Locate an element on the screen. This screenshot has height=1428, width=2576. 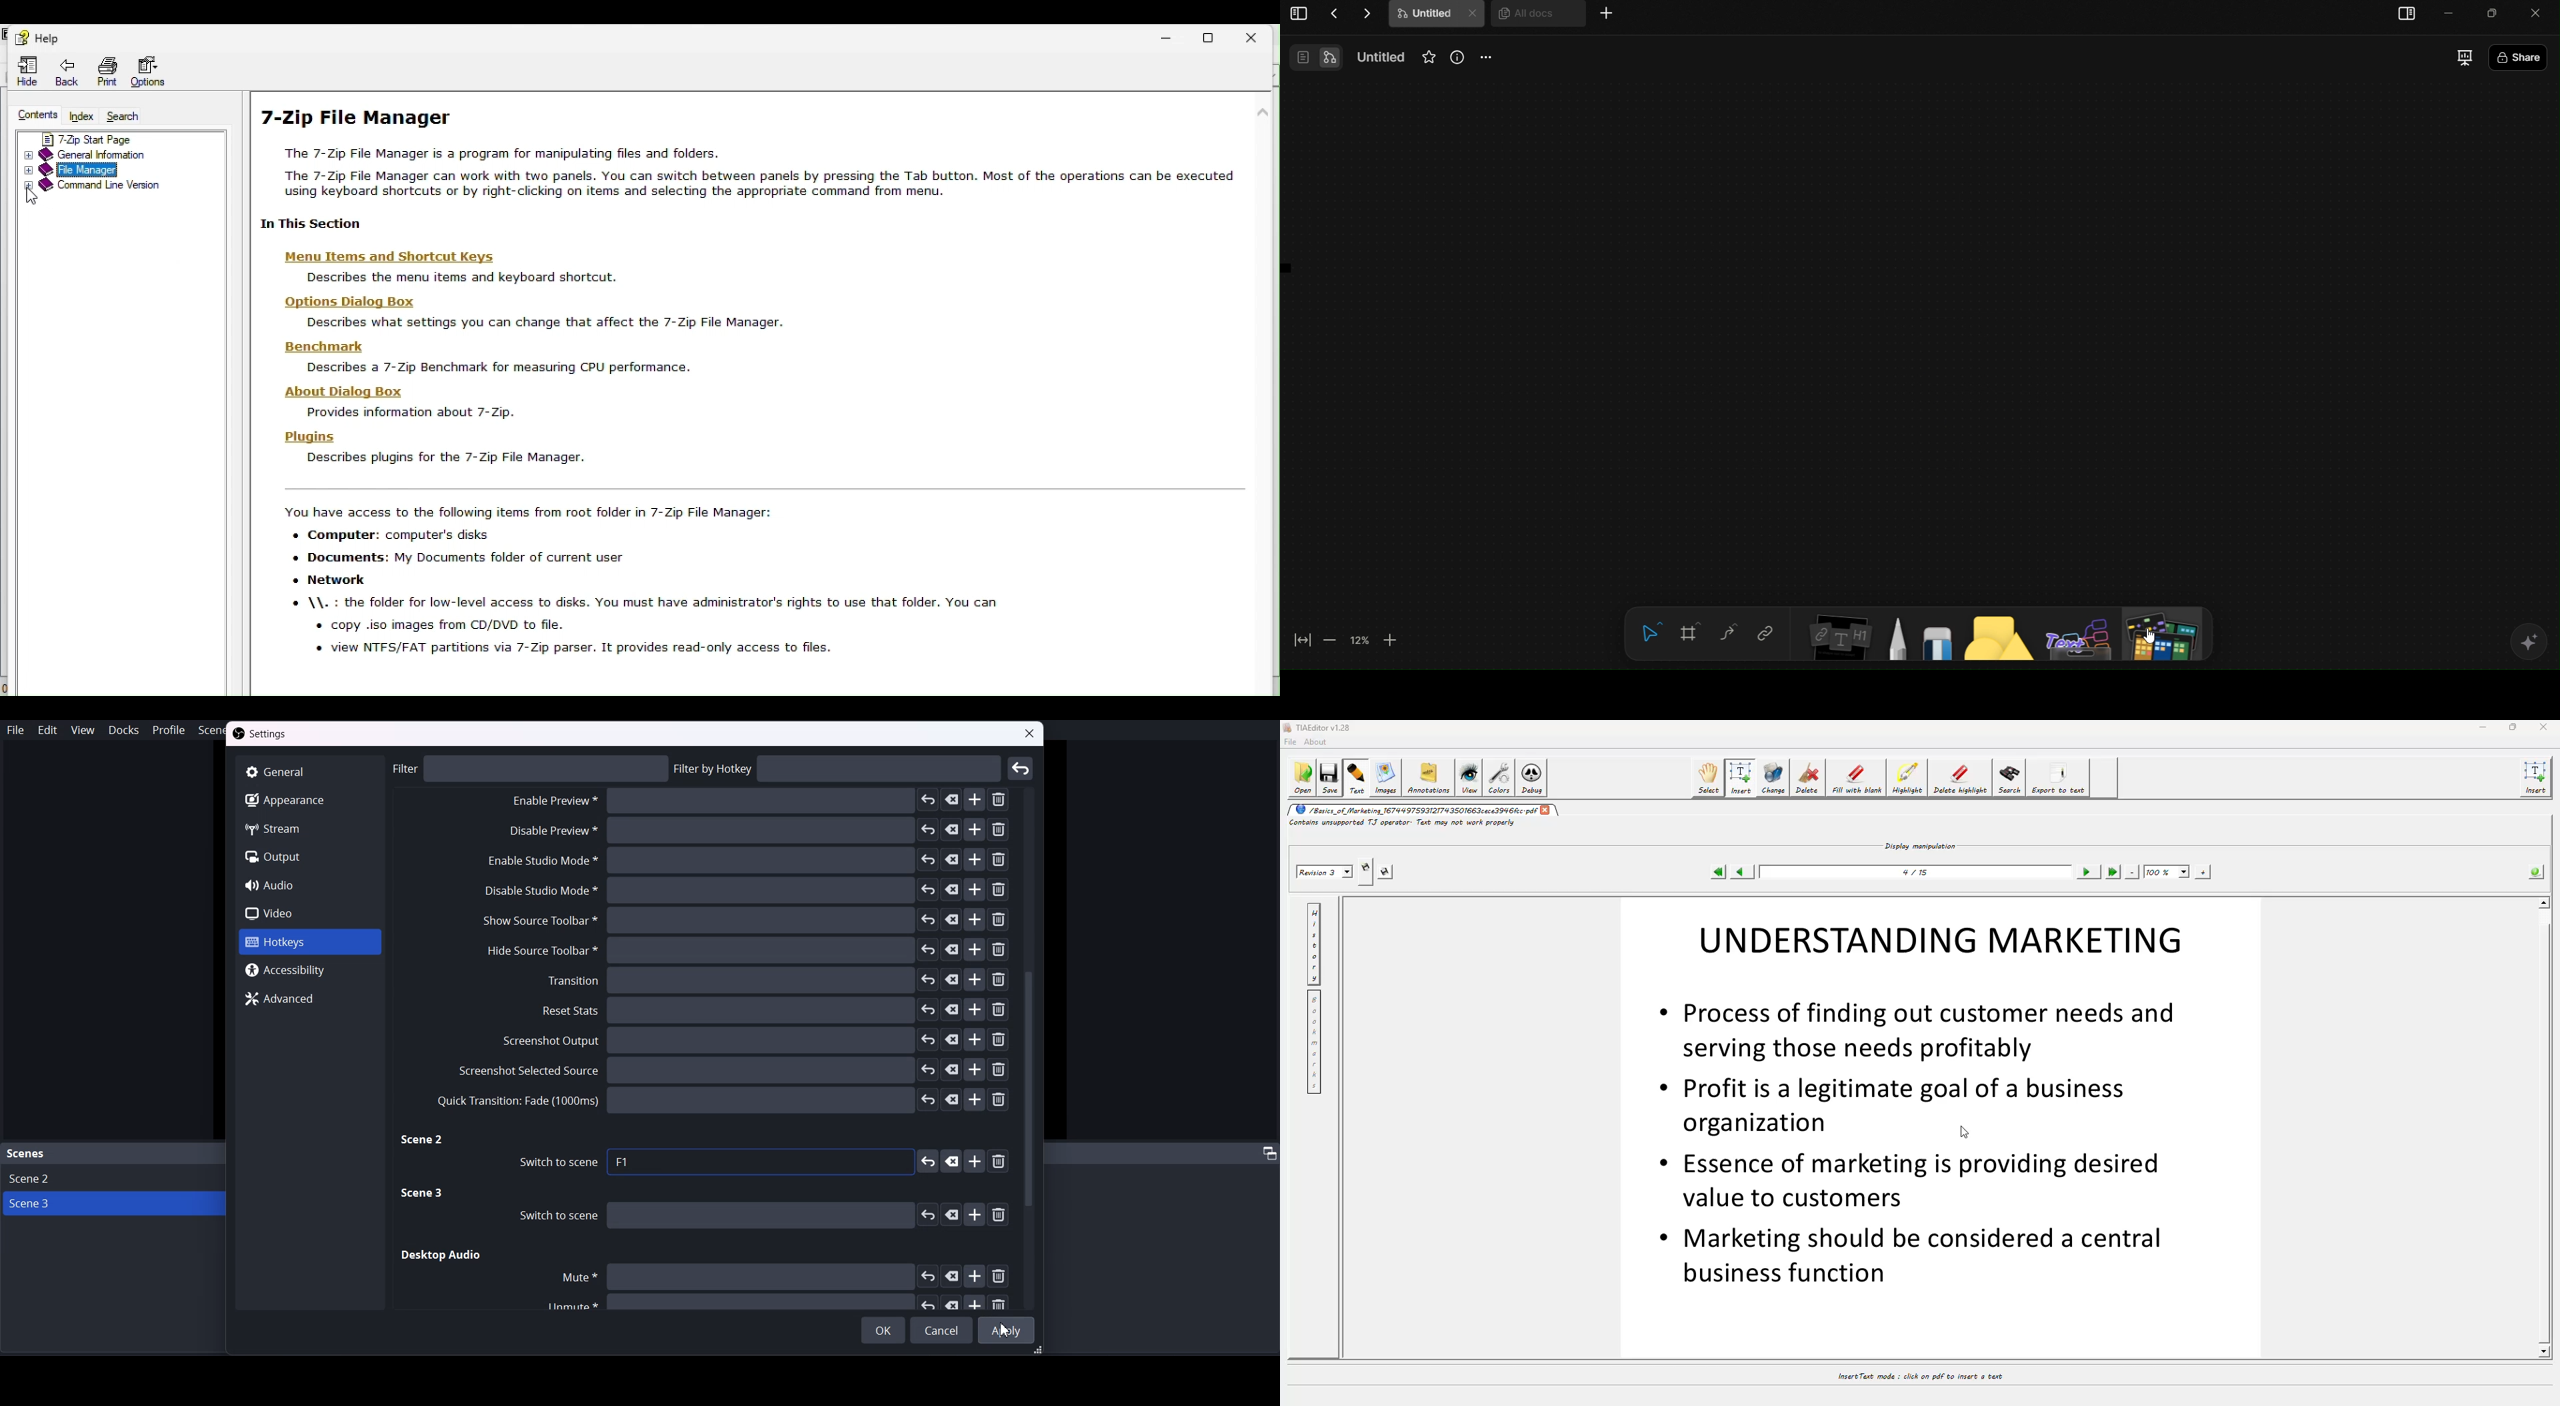
Audio is located at coordinates (309, 885).